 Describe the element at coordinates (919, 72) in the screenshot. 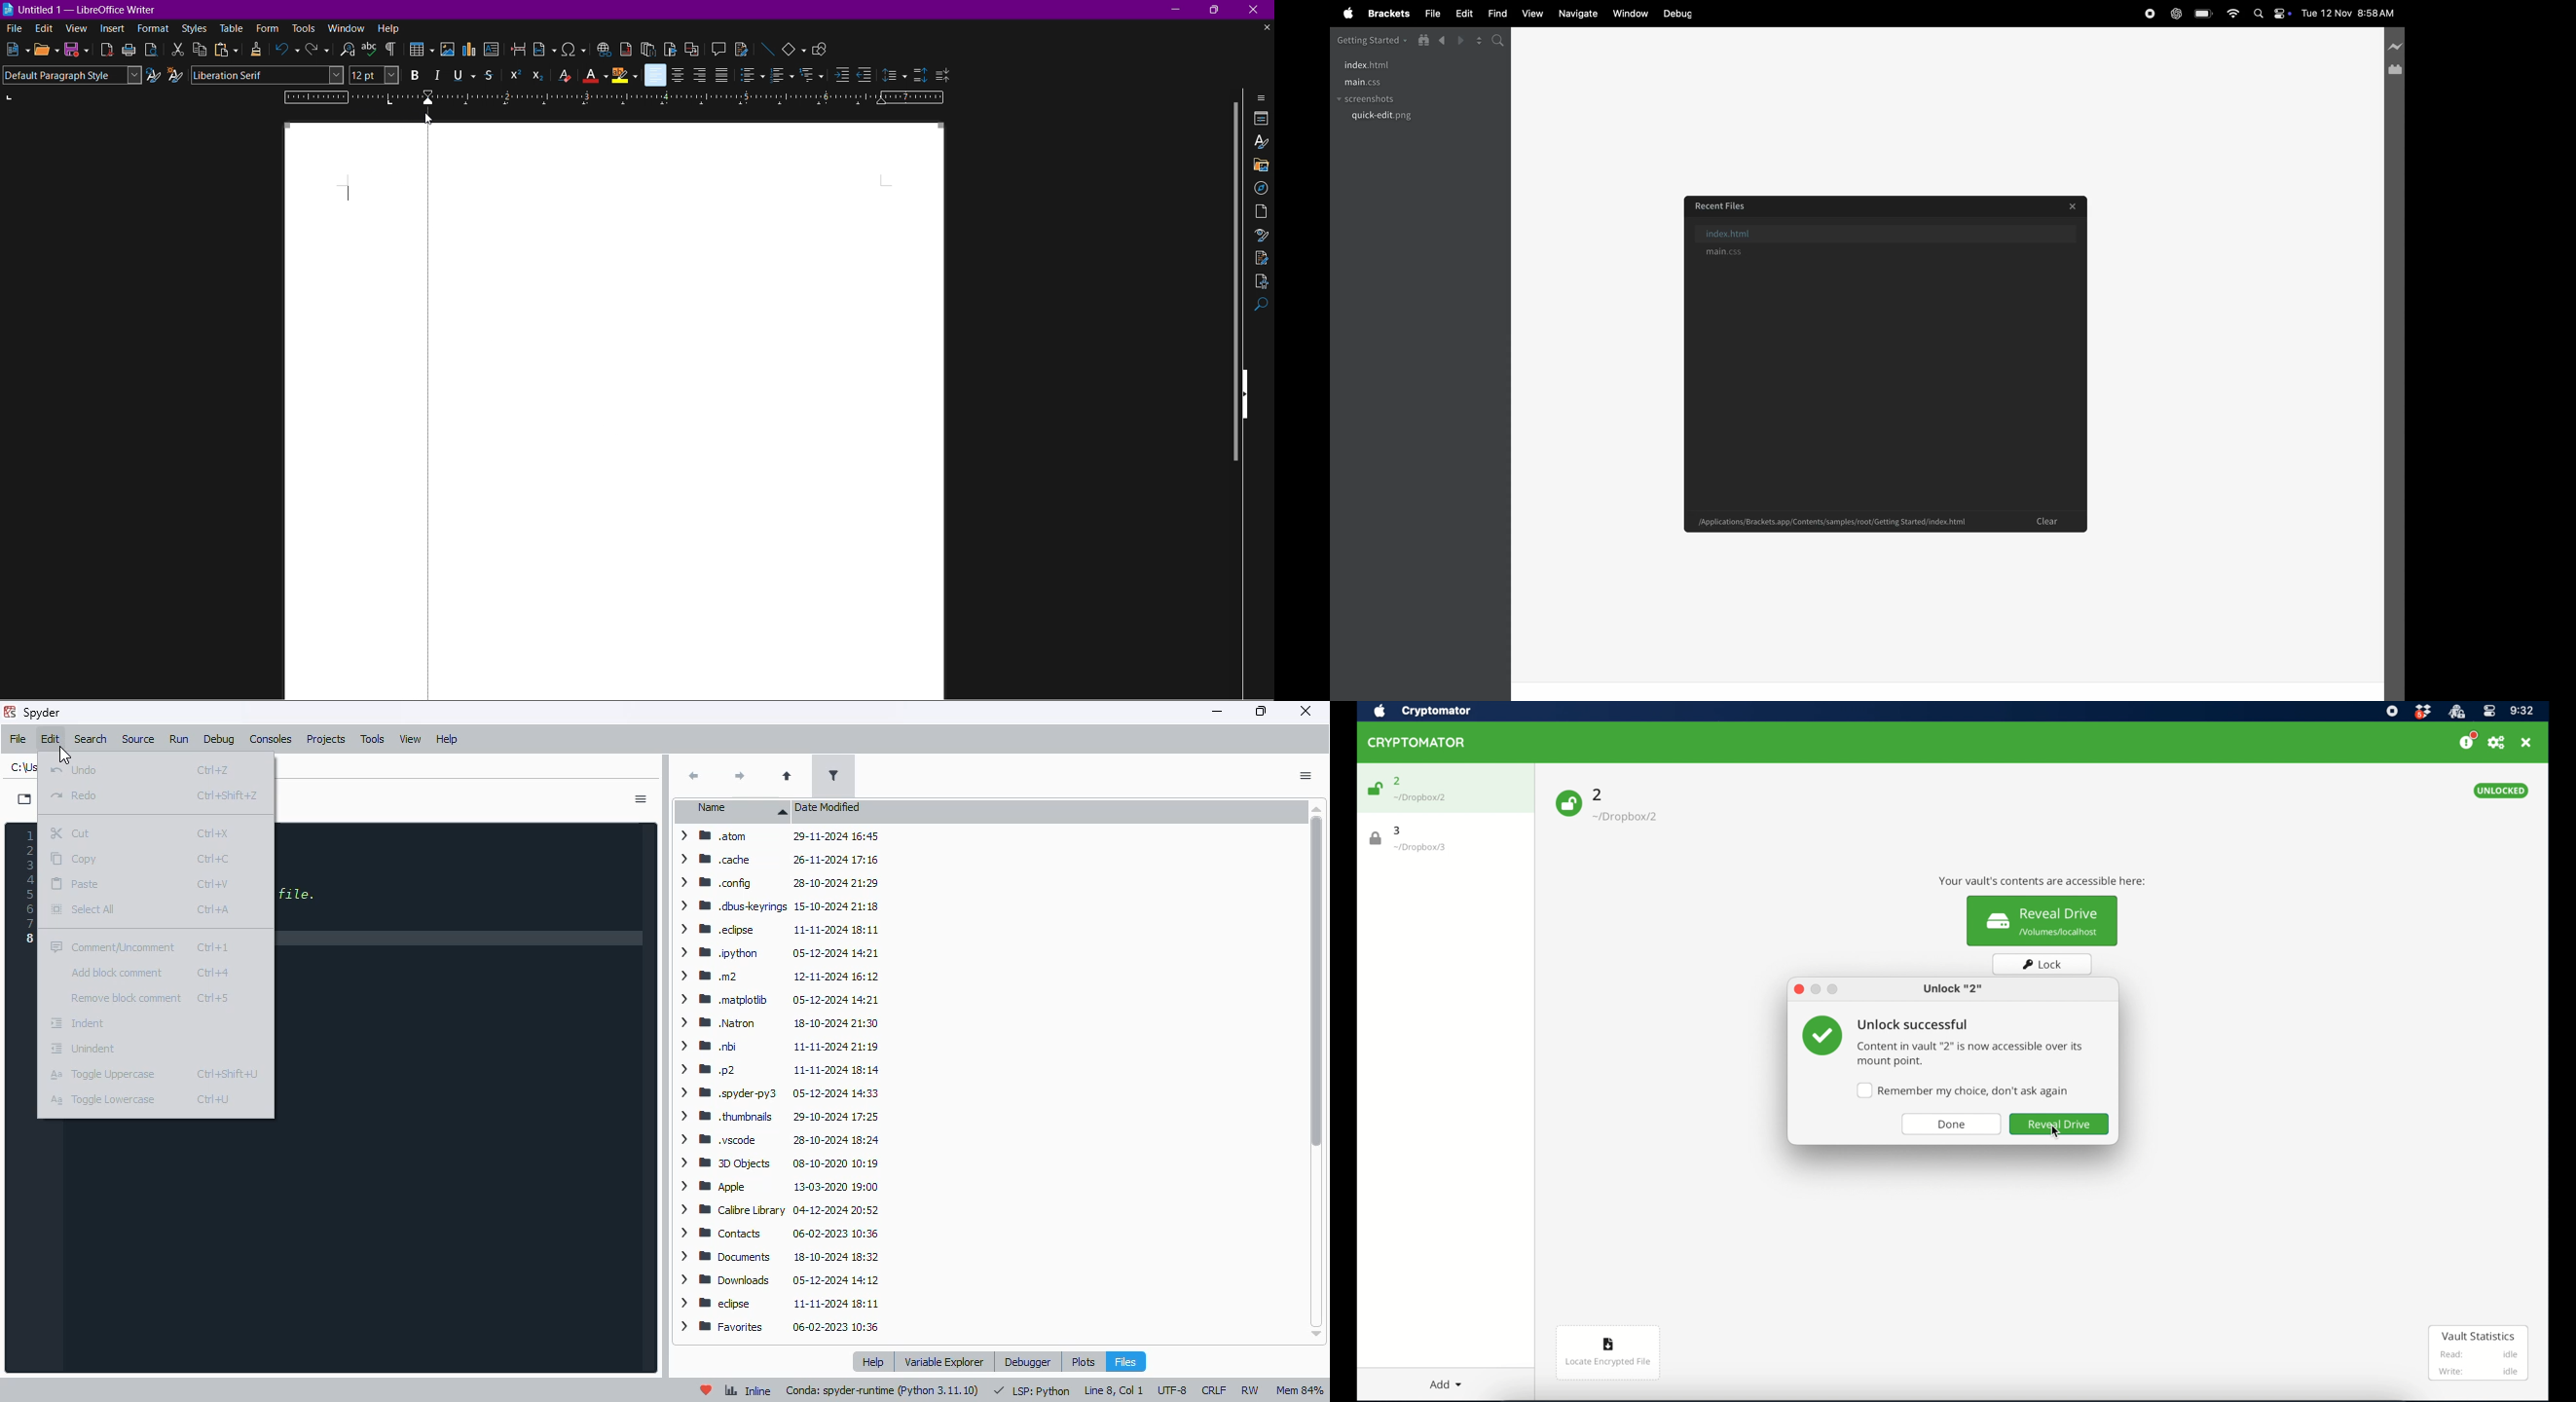

I see `Increase Paragraph Spacing` at that location.